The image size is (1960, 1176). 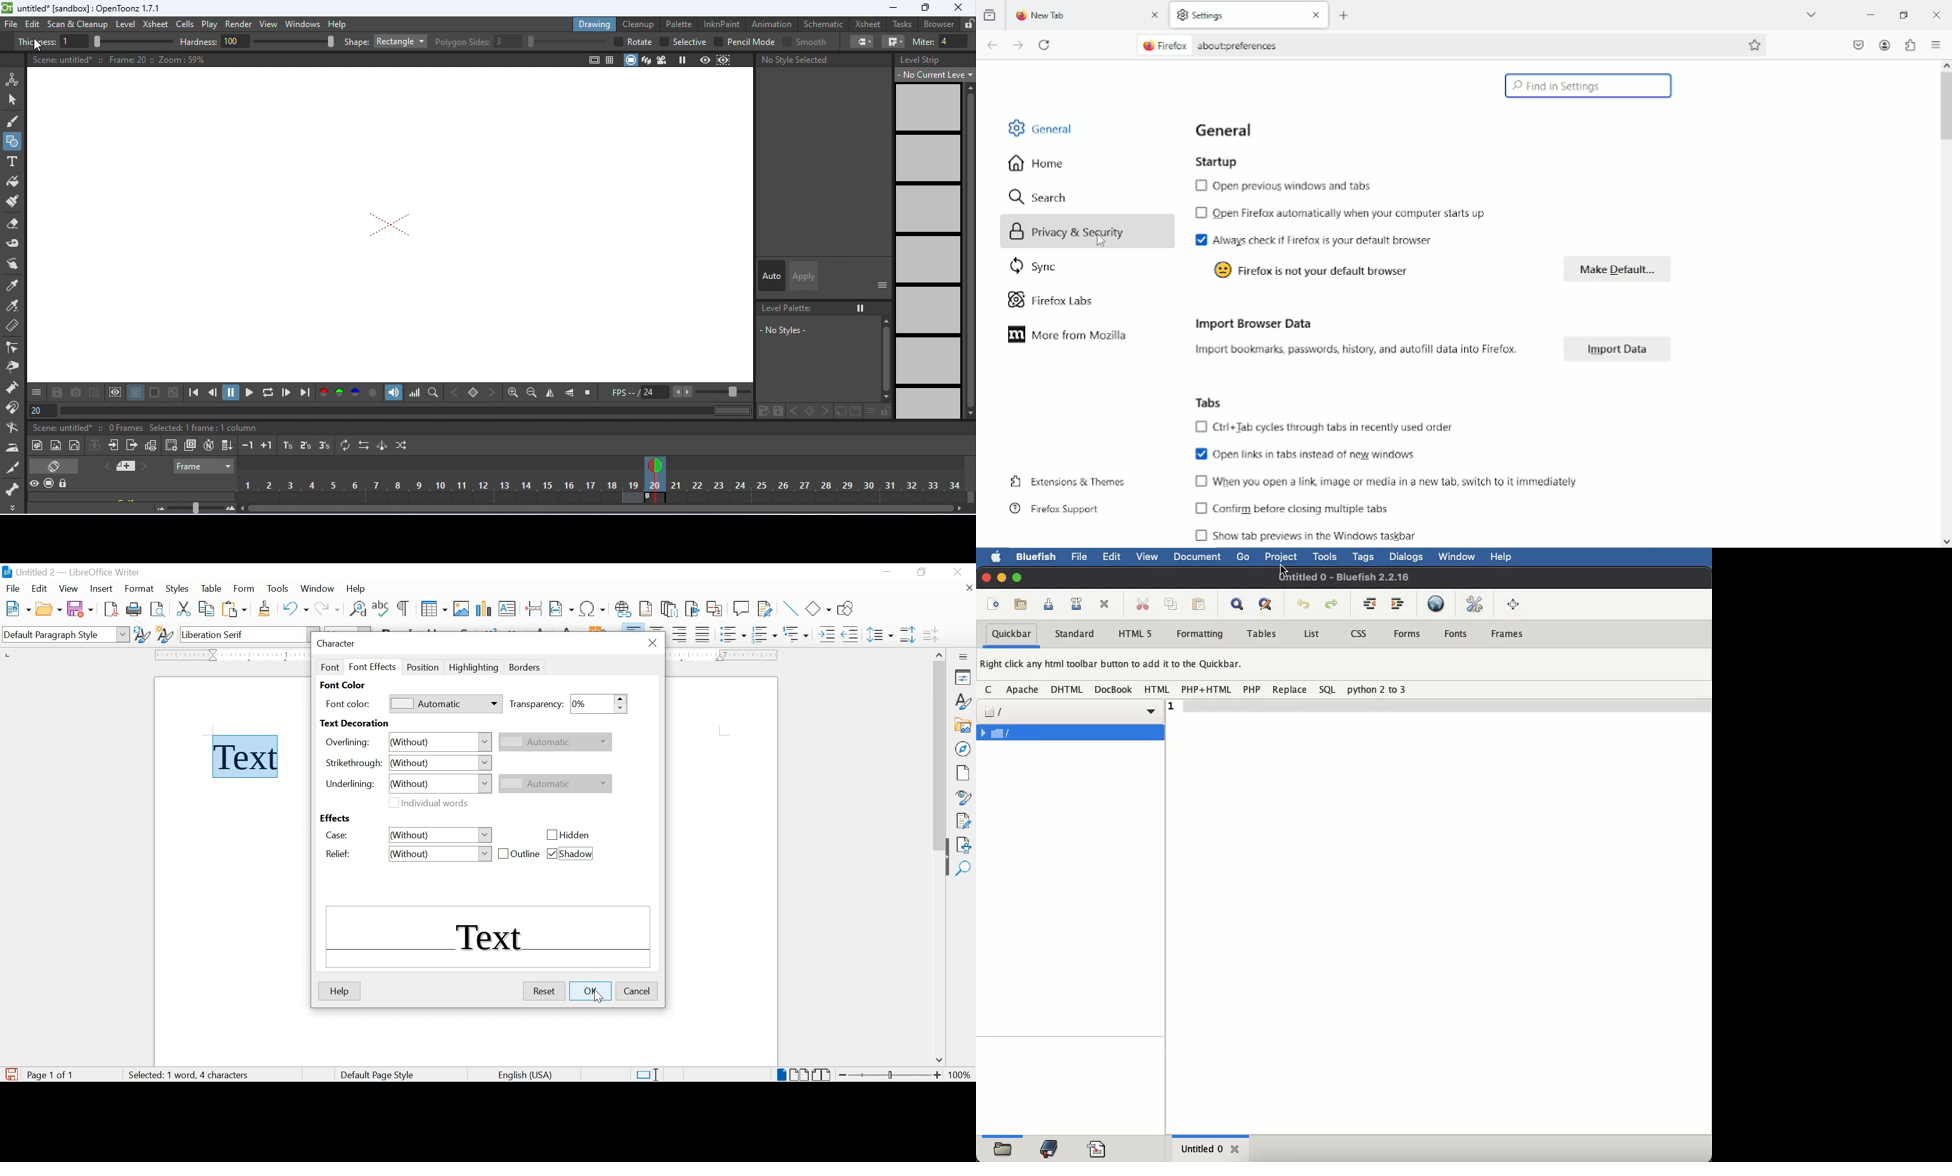 I want to click on save to pocket, so click(x=1857, y=43).